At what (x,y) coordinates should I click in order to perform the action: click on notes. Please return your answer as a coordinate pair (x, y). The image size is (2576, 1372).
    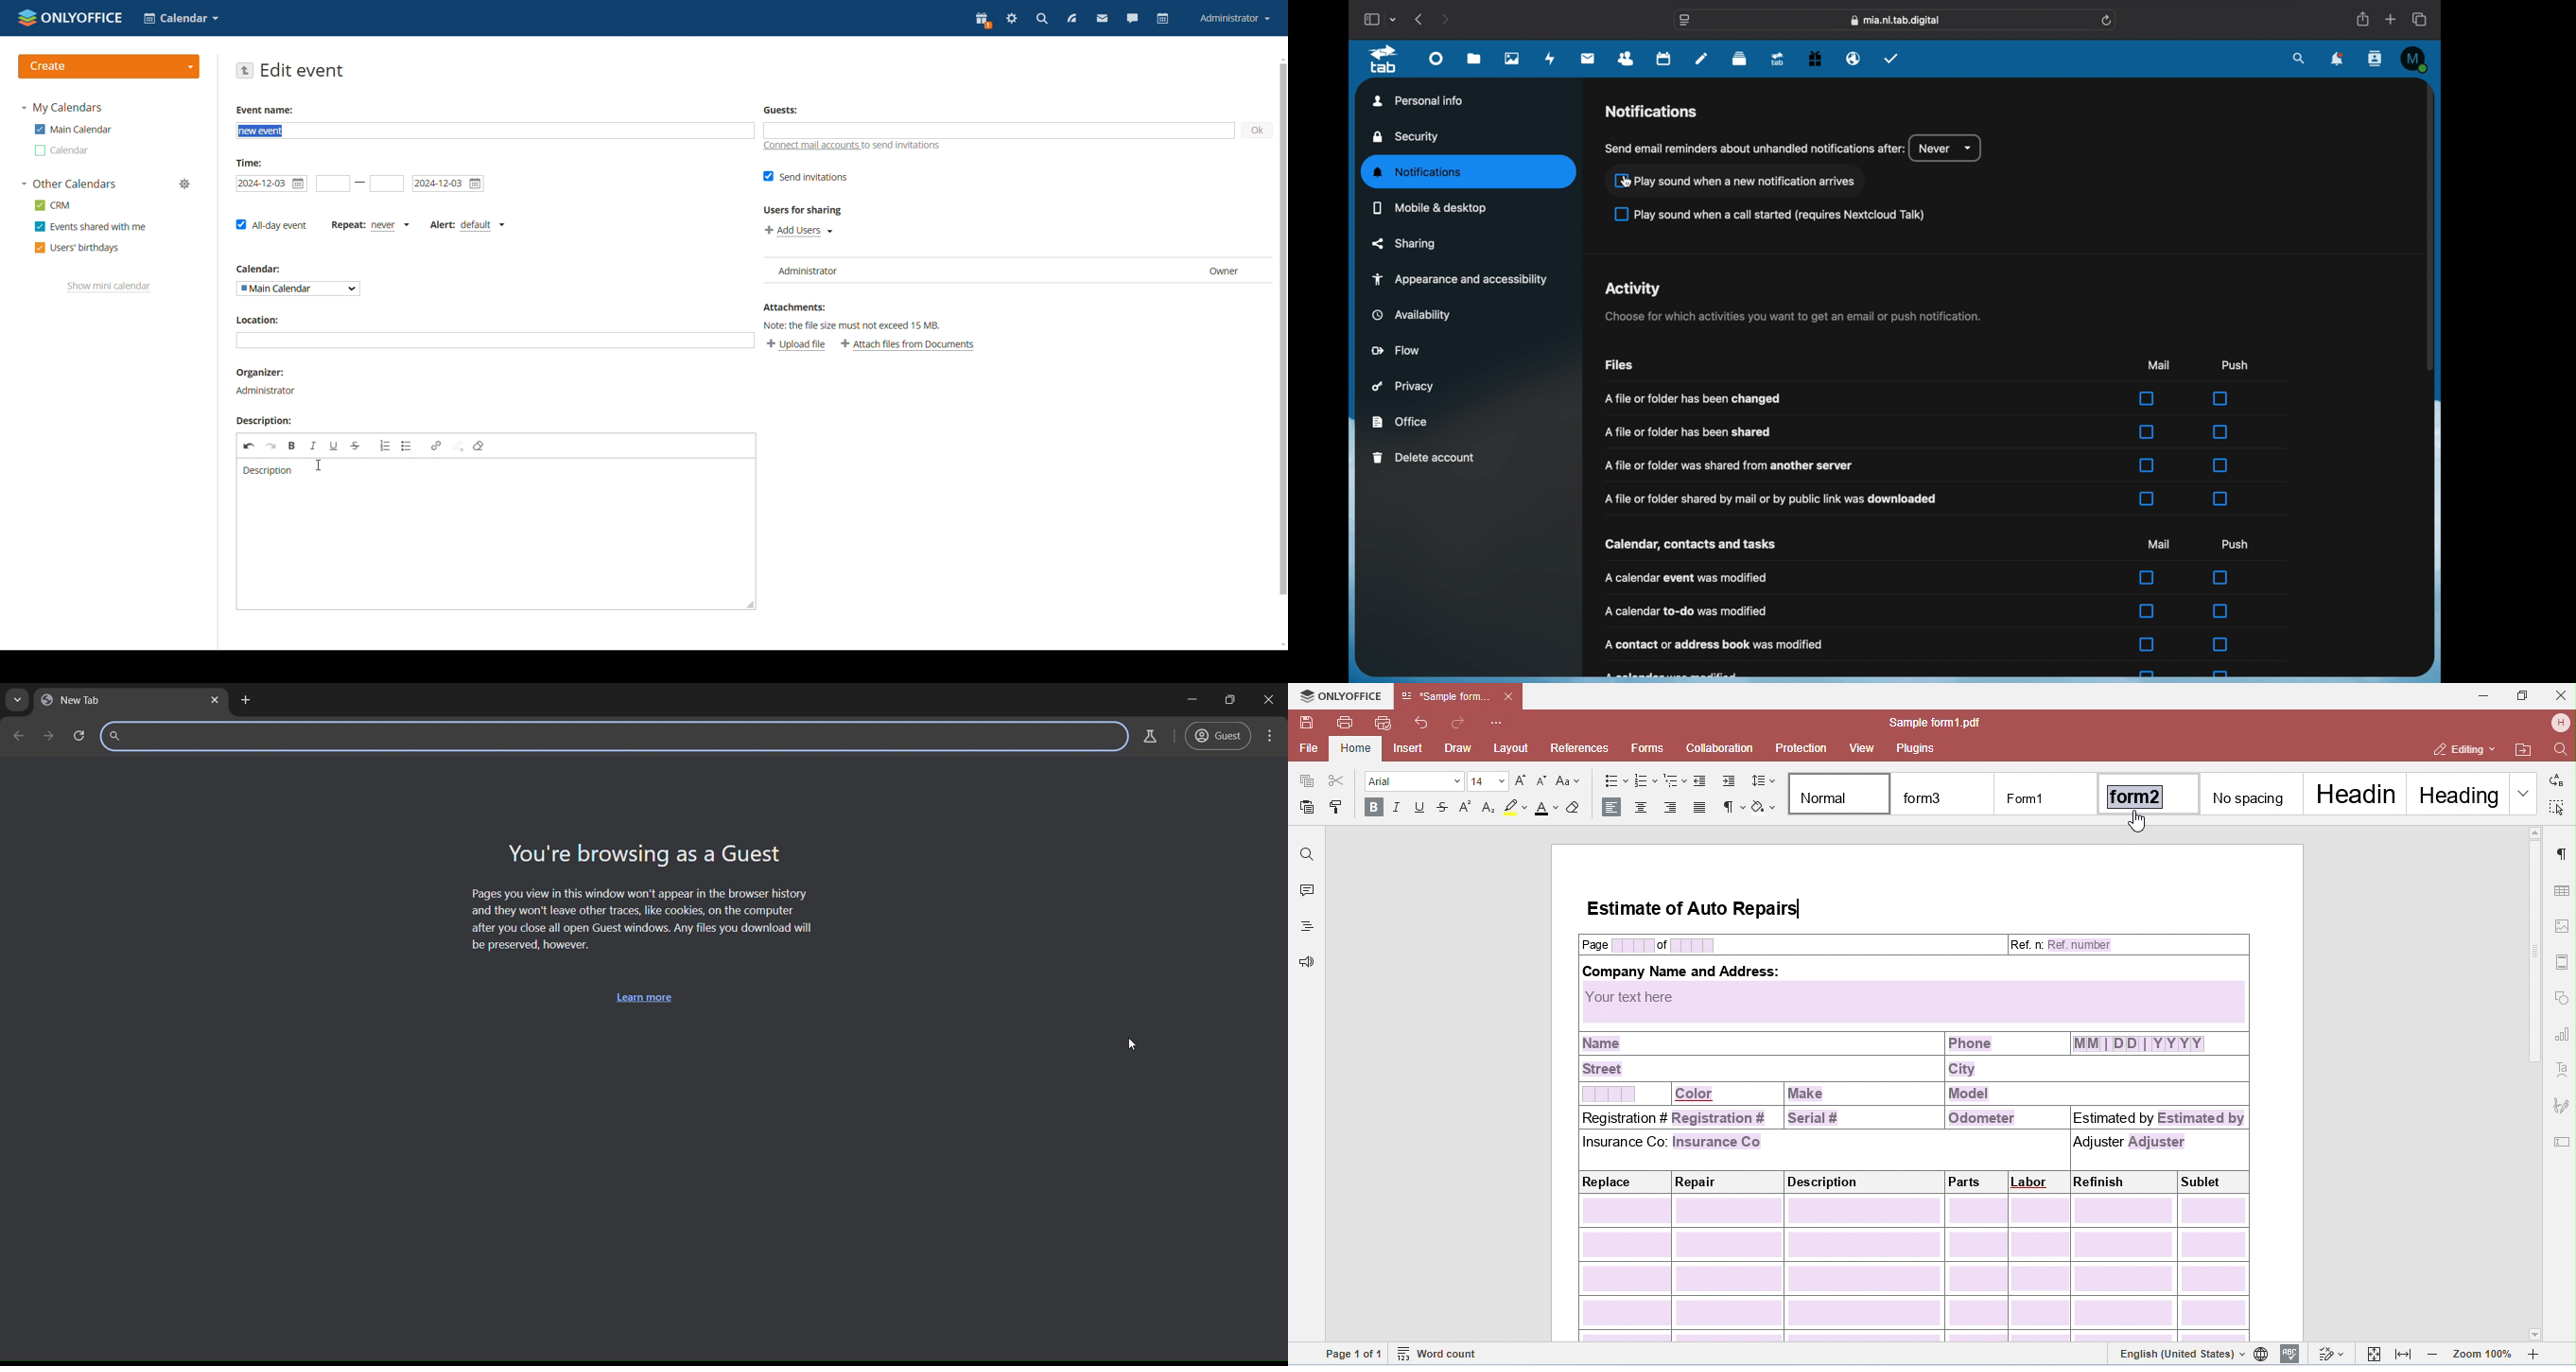
    Looking at the image, I should click on (1701, 58).